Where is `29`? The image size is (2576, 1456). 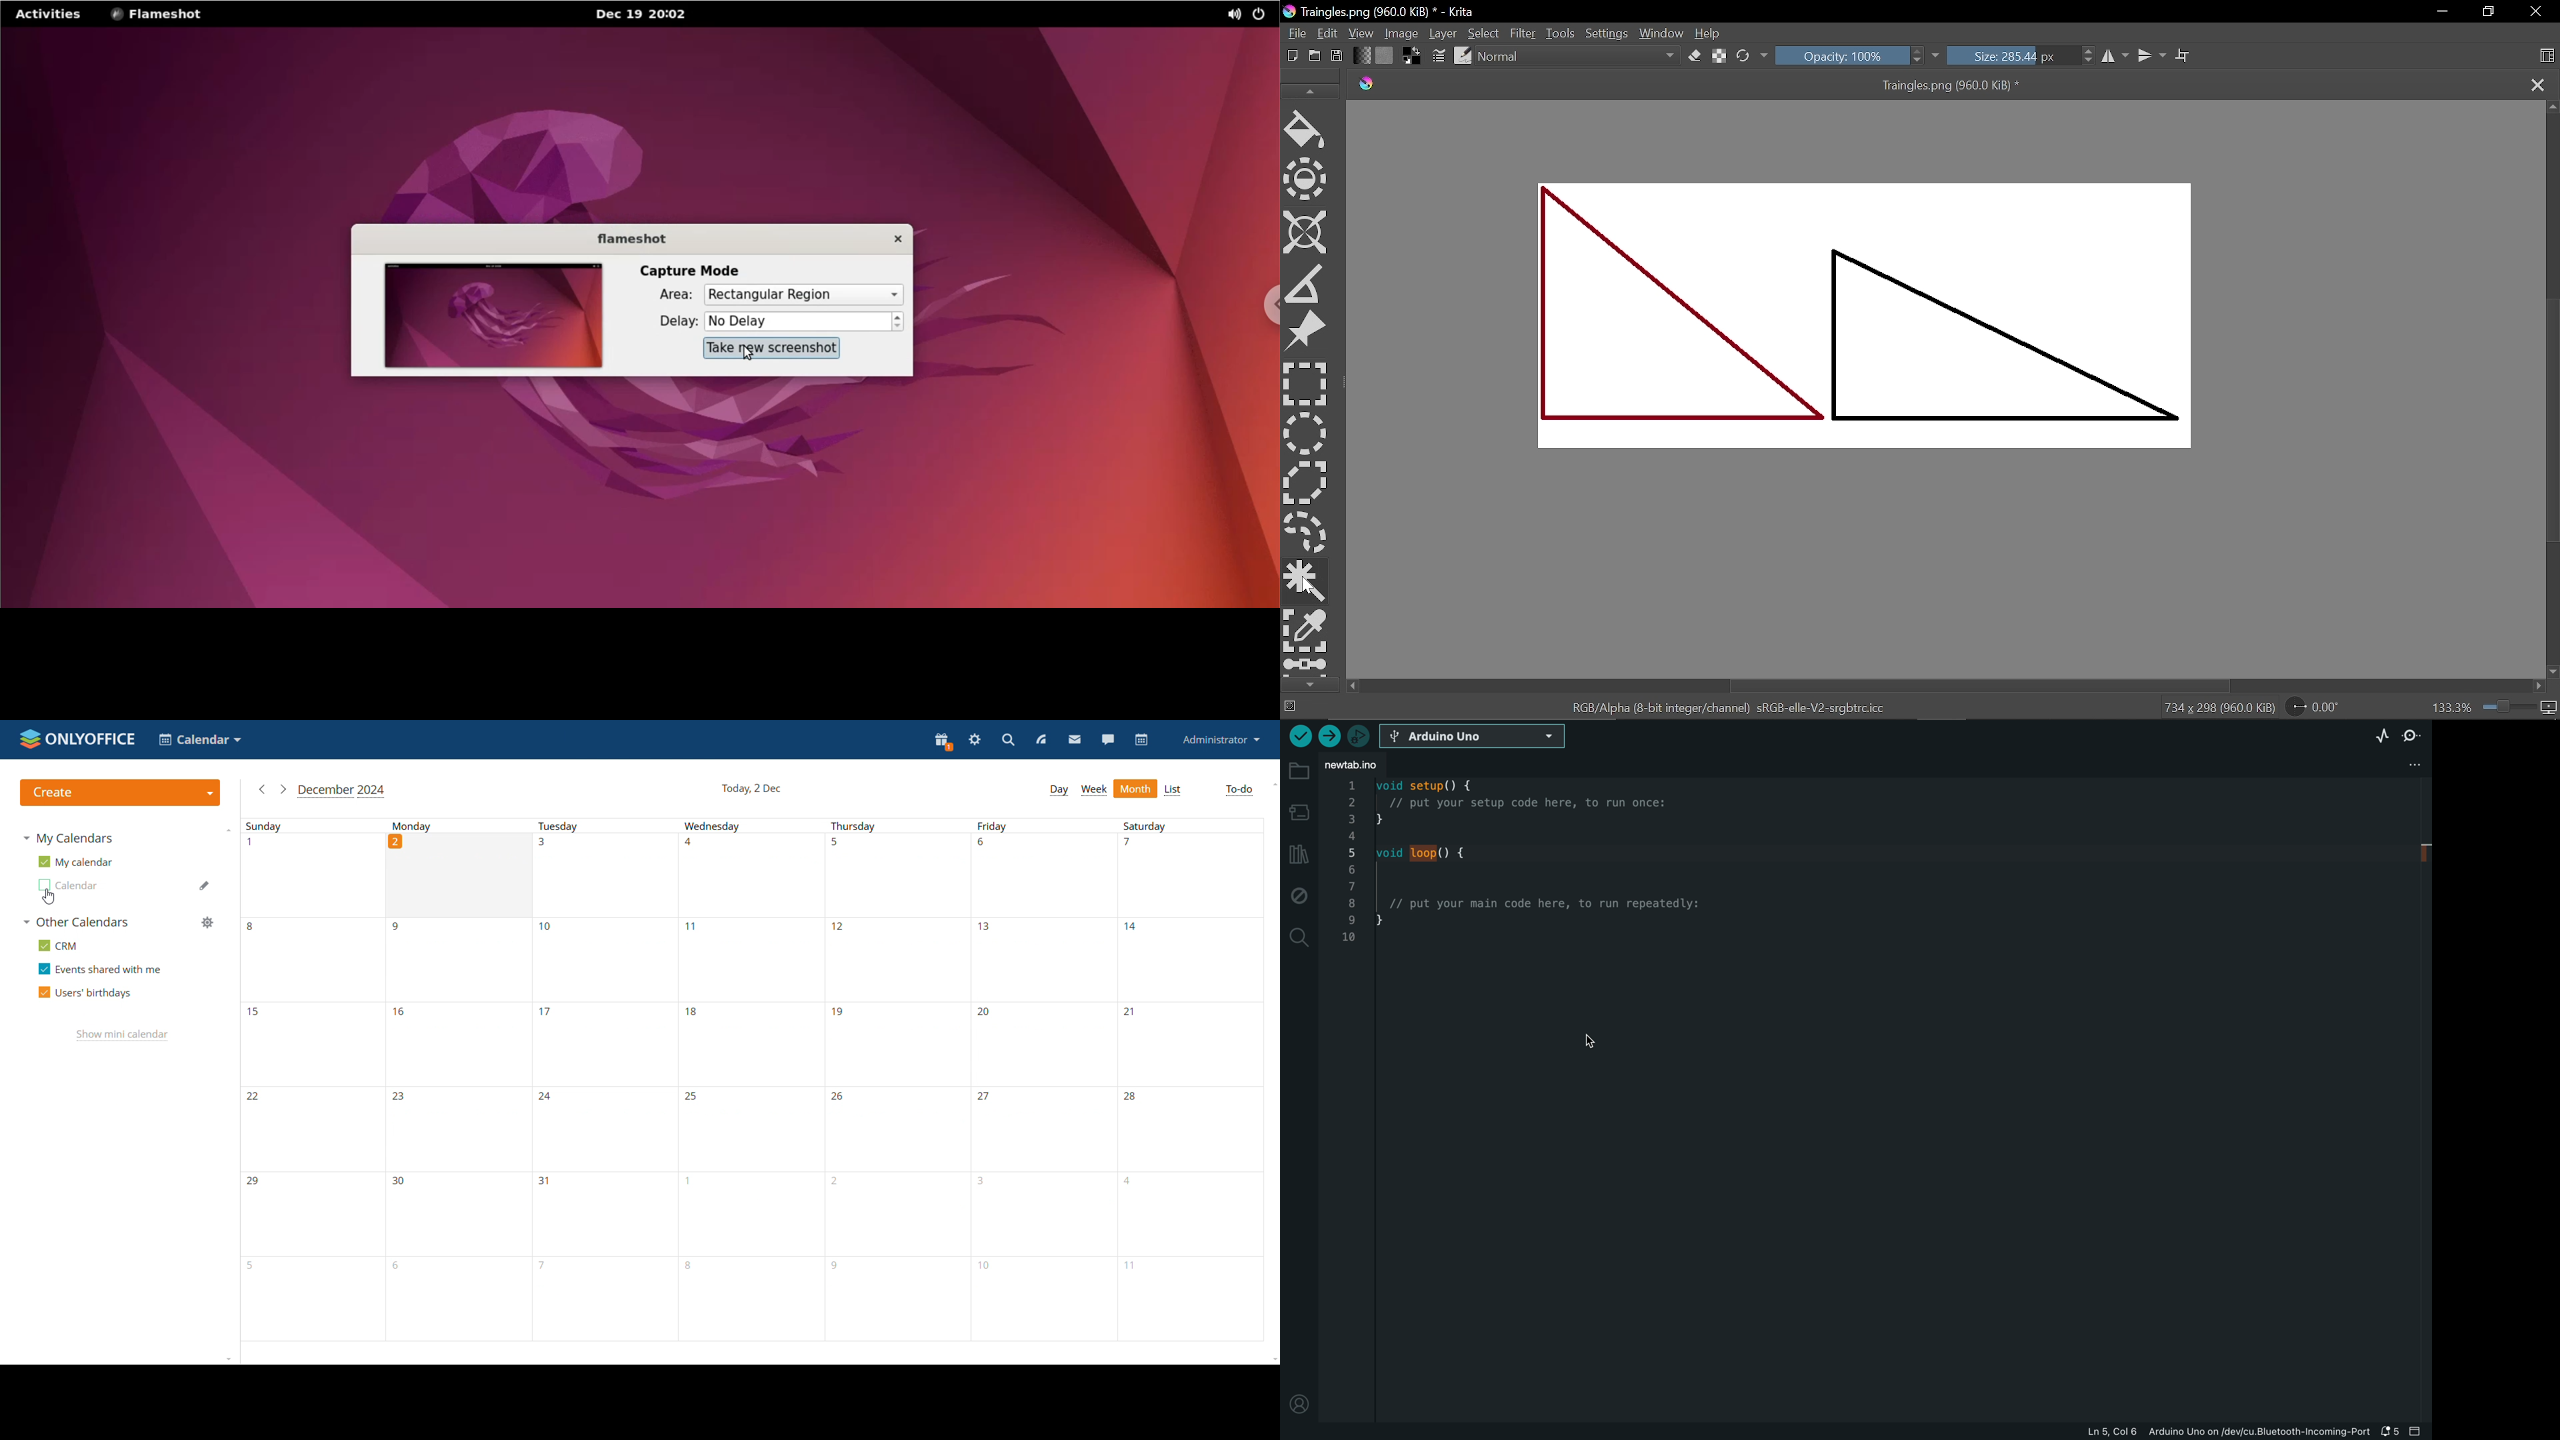 29 is located at coordinates (308, 1212).